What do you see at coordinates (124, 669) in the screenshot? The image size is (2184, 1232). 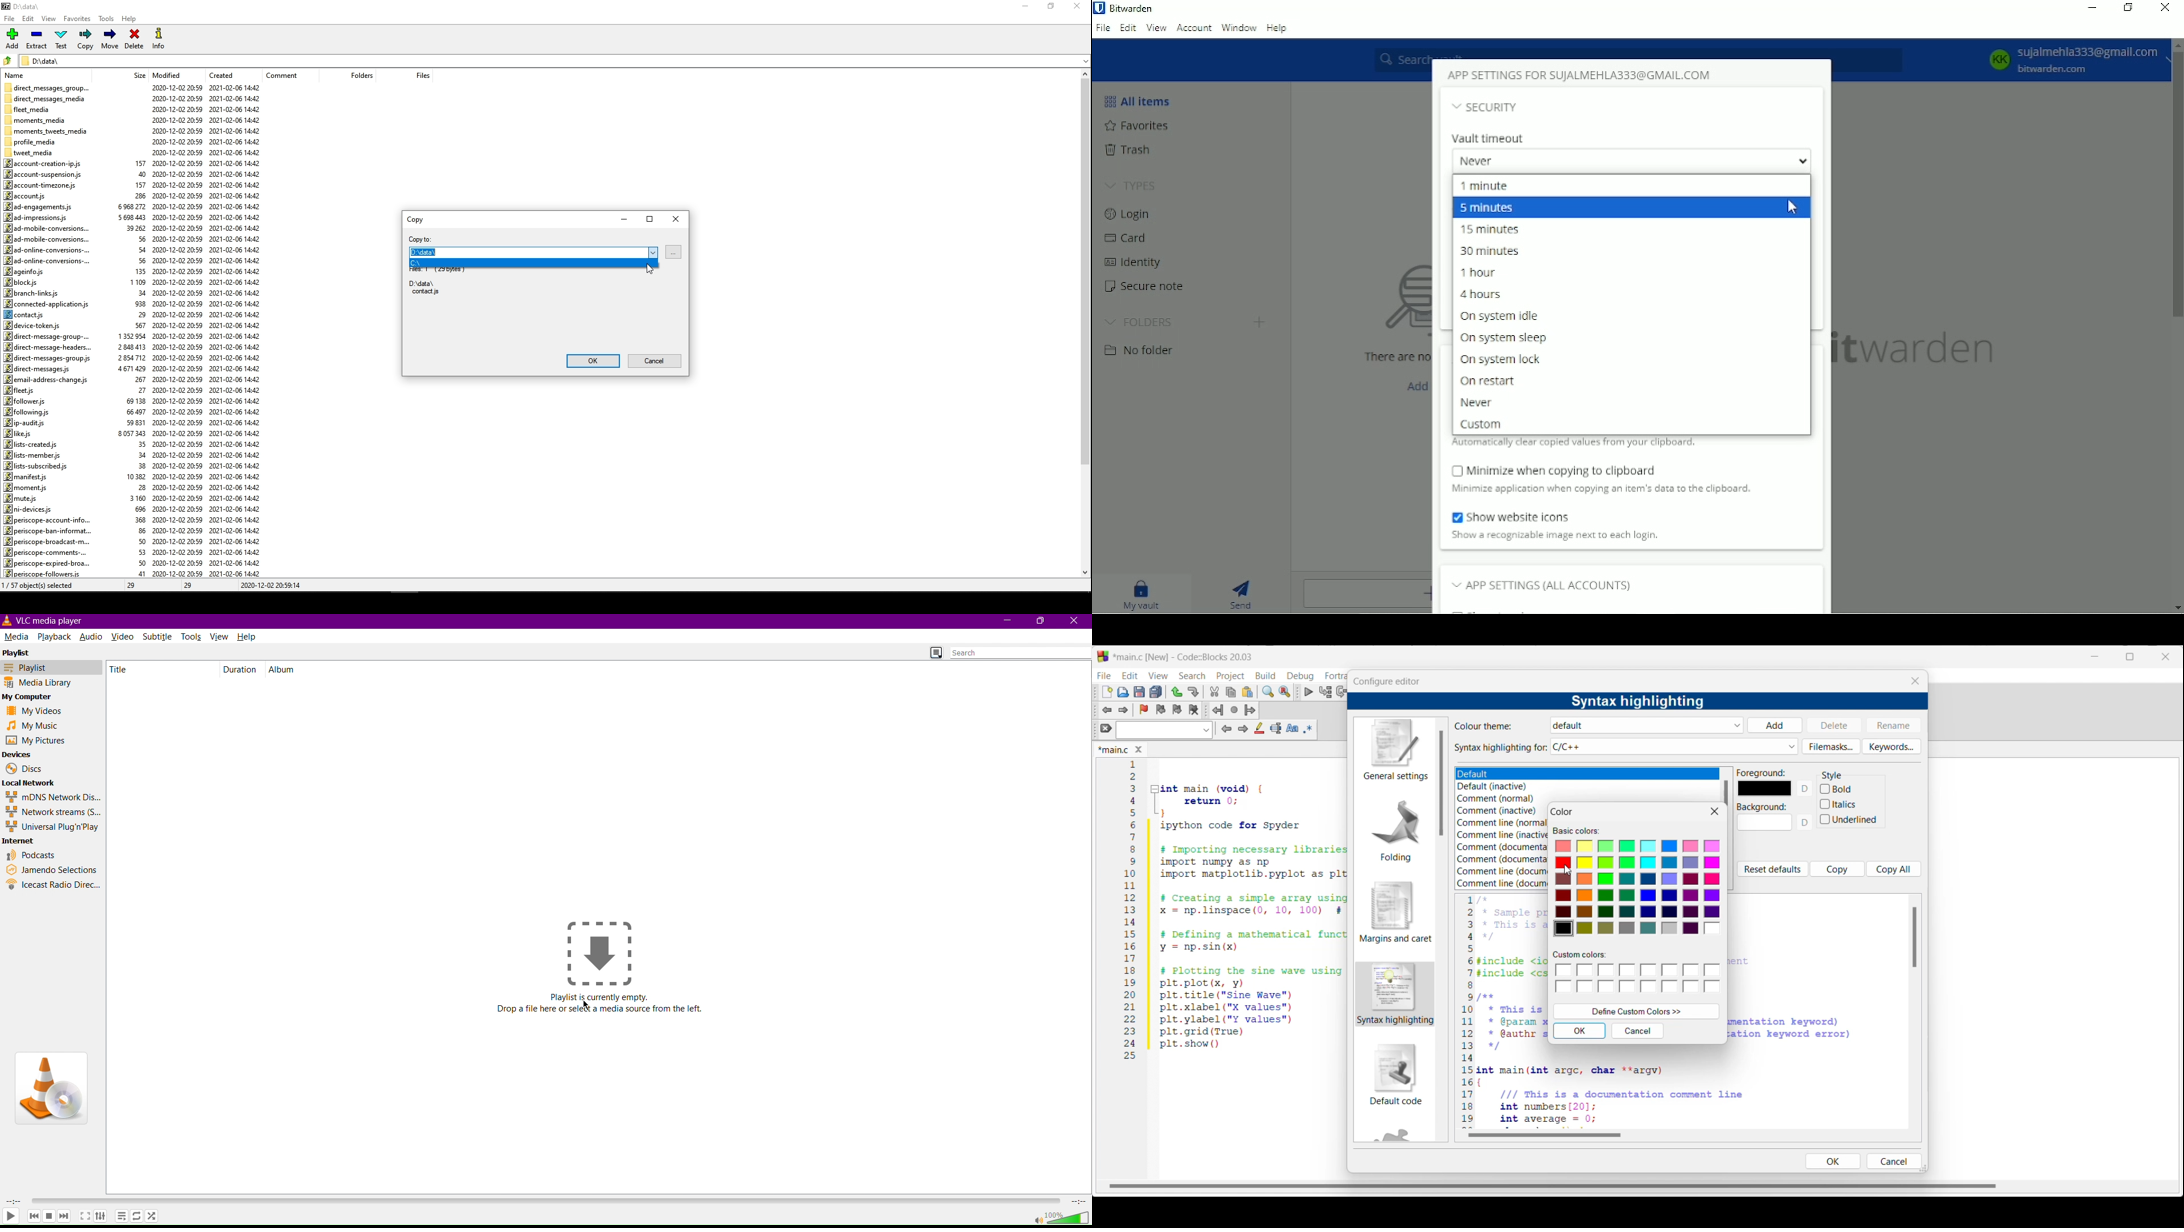 I see `Title` at bounding box center [124, 669].